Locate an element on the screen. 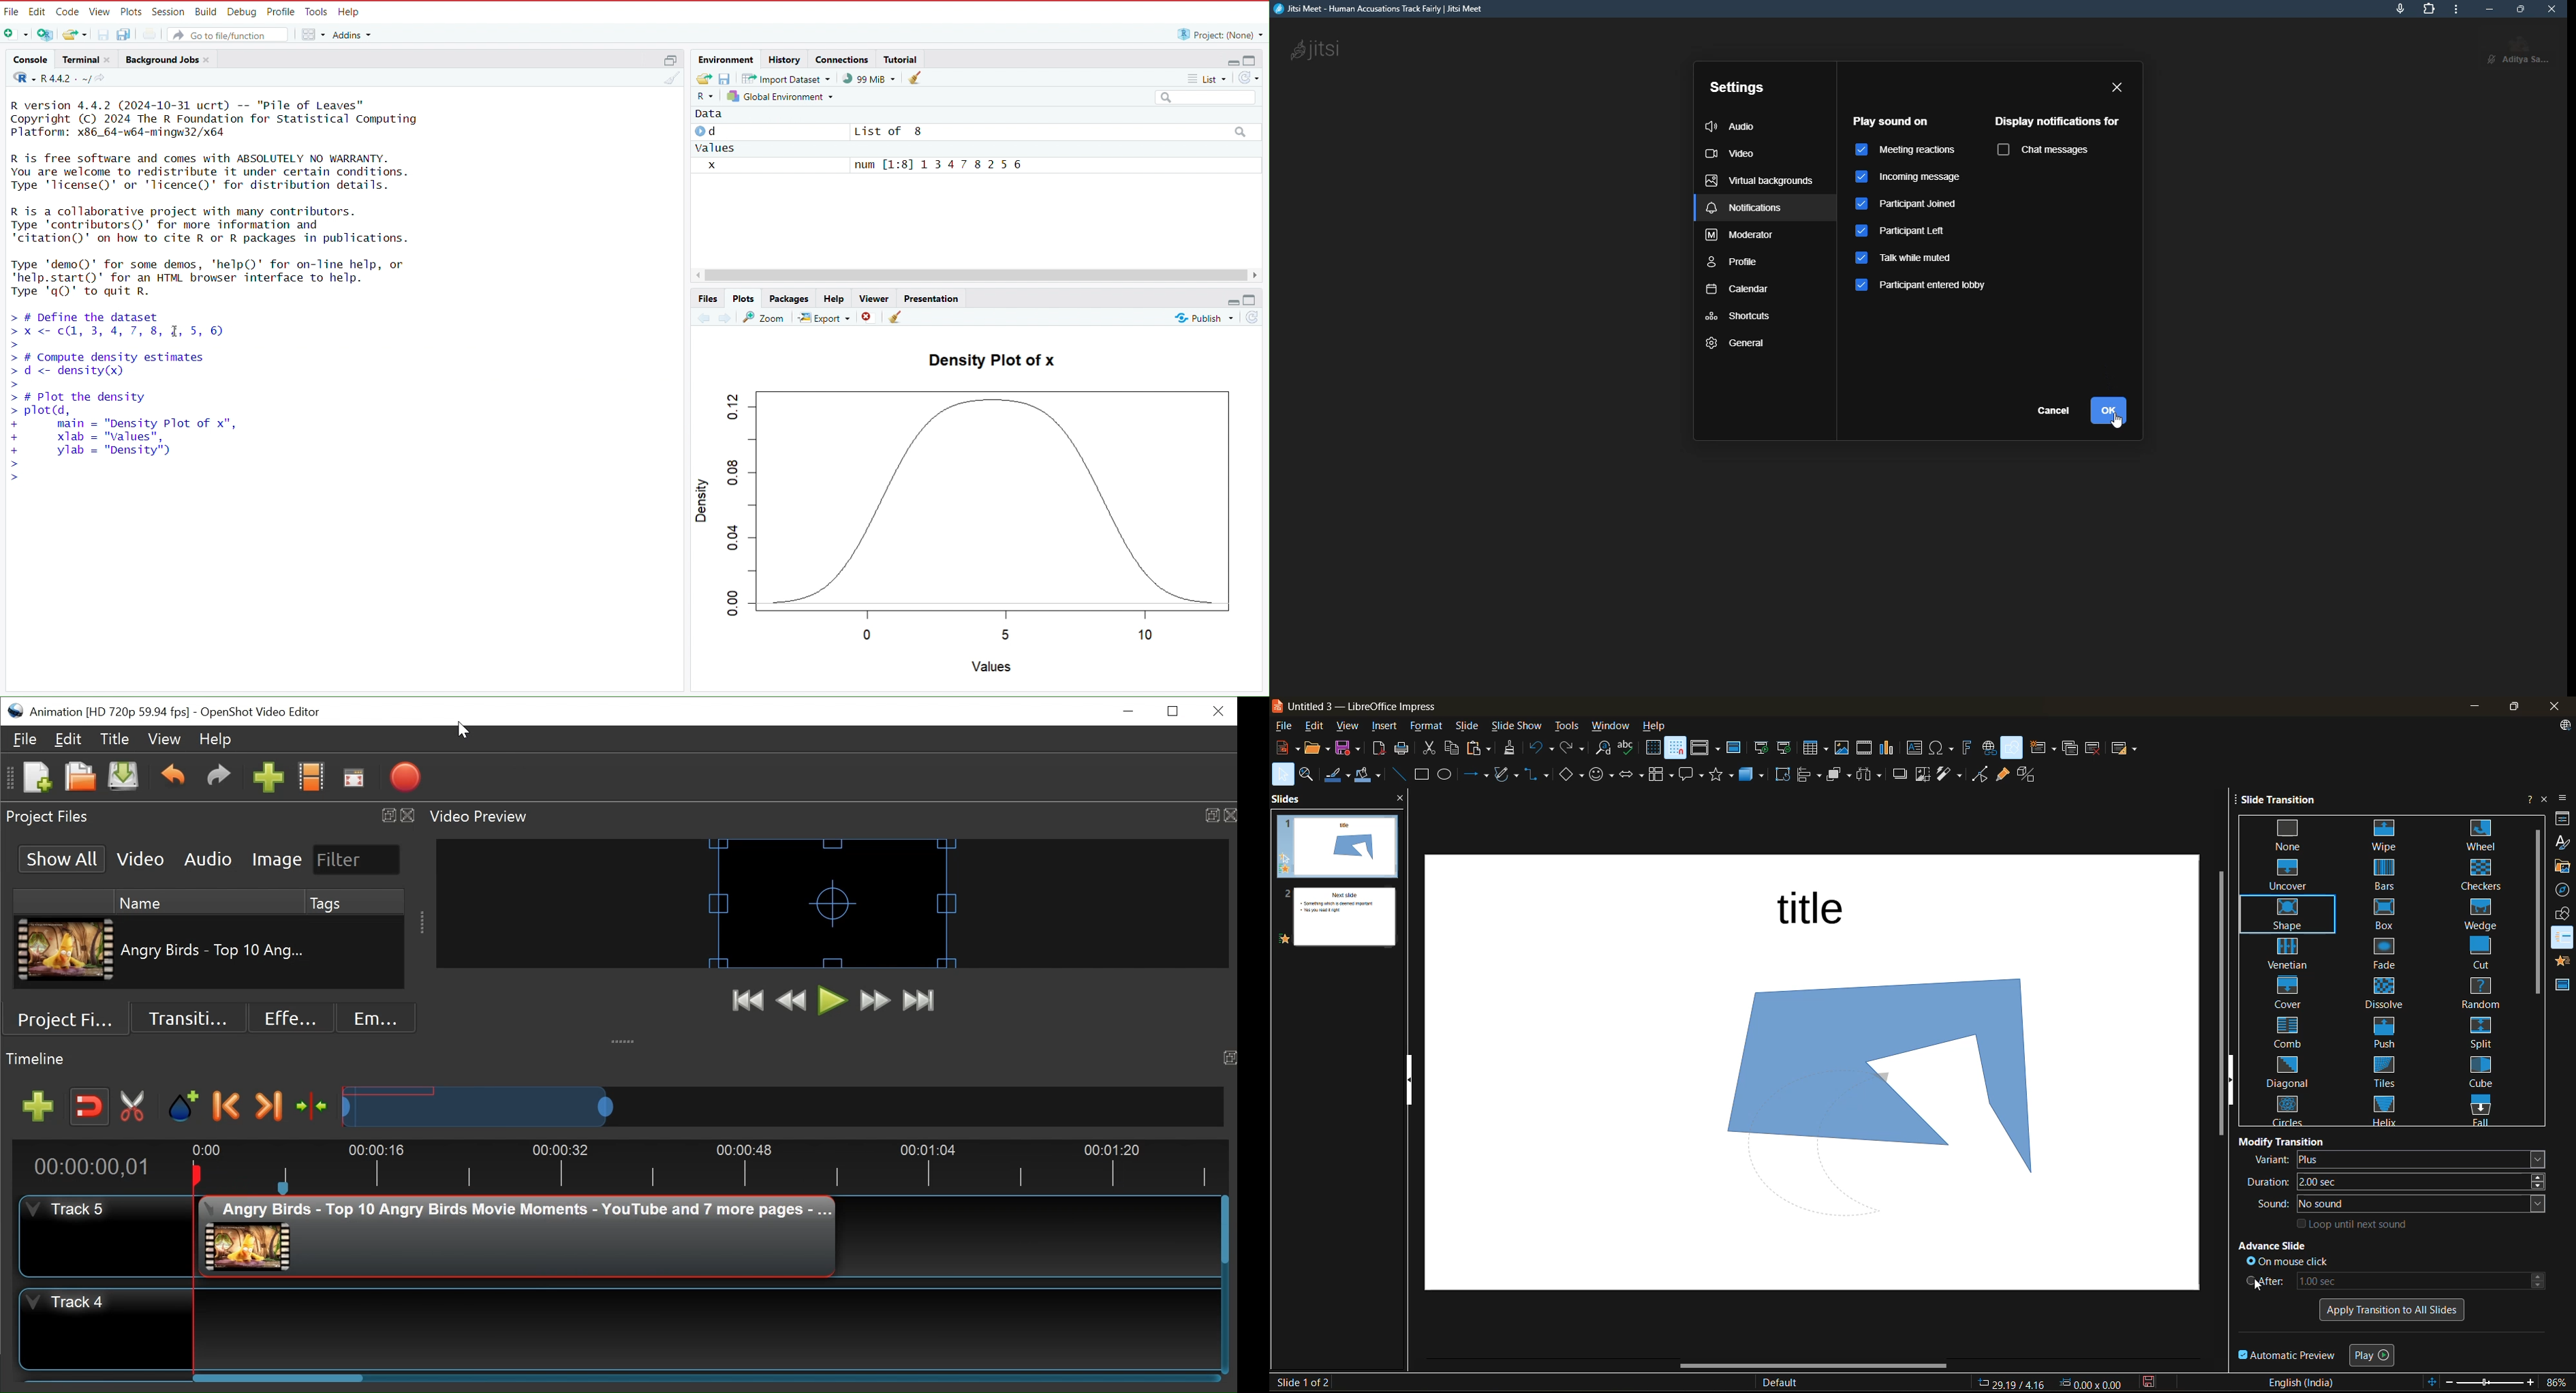  insert hyperlink is located at coordinates (1990, 748).